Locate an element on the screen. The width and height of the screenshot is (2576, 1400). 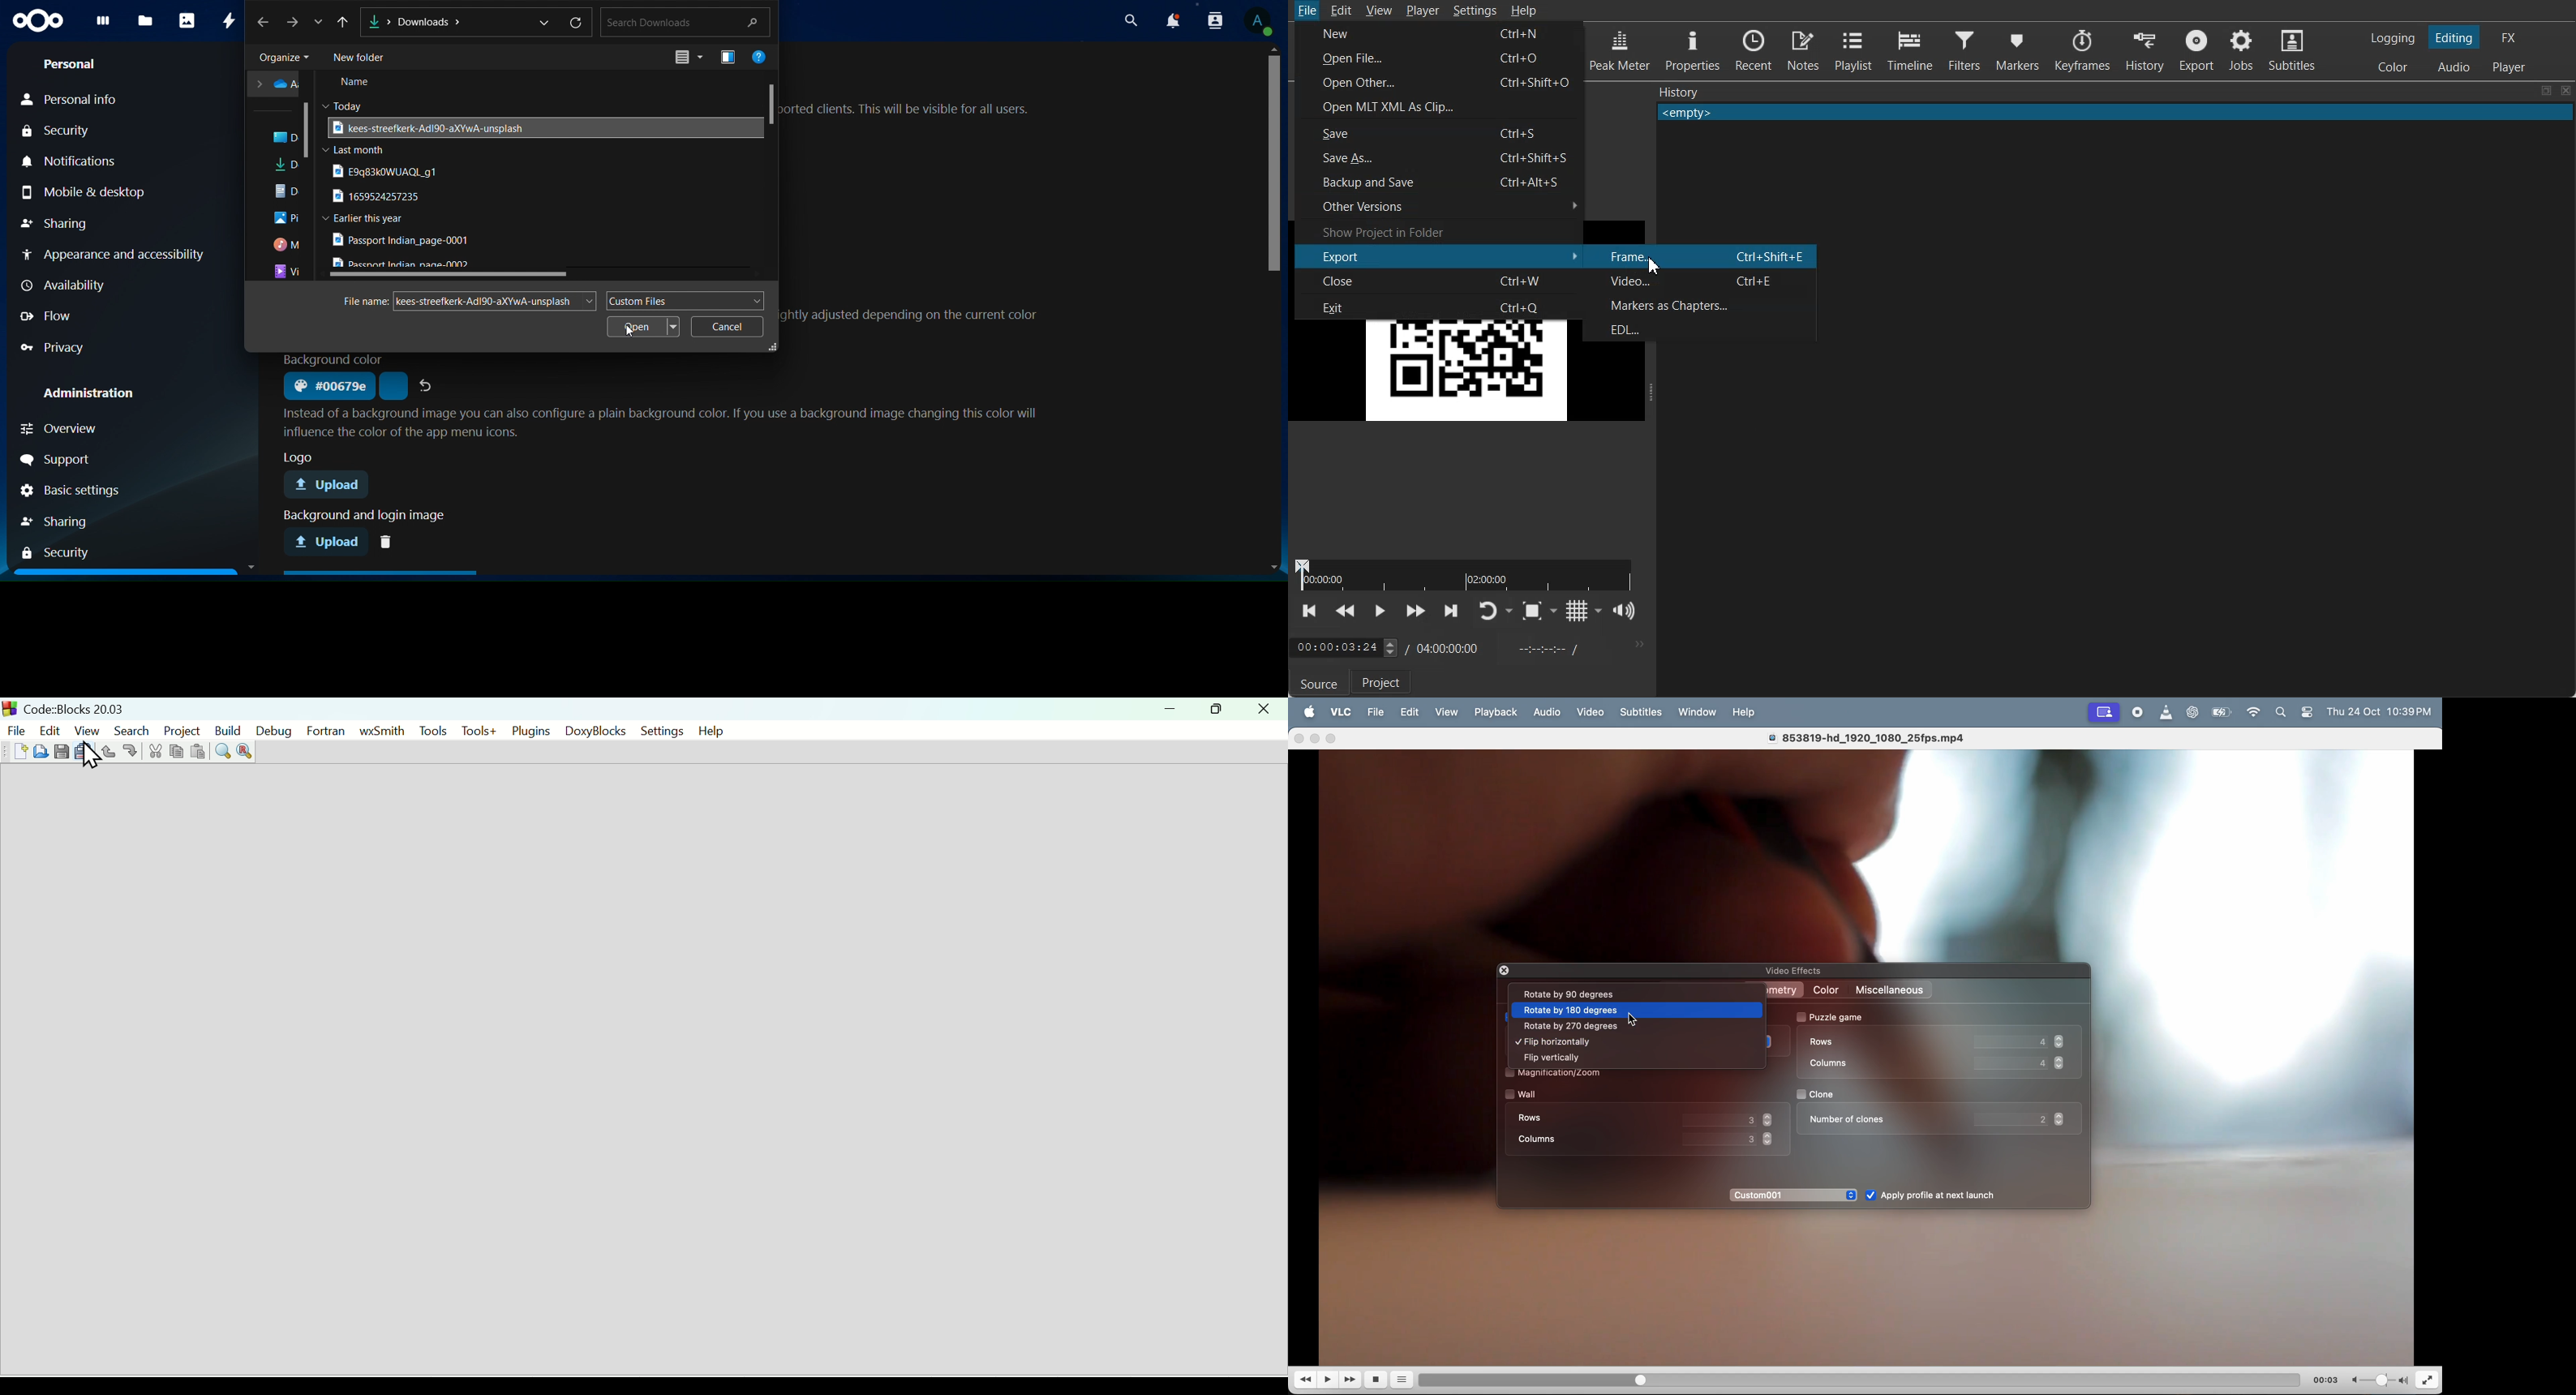
Show volume control is located at coordinates (1625, 611).